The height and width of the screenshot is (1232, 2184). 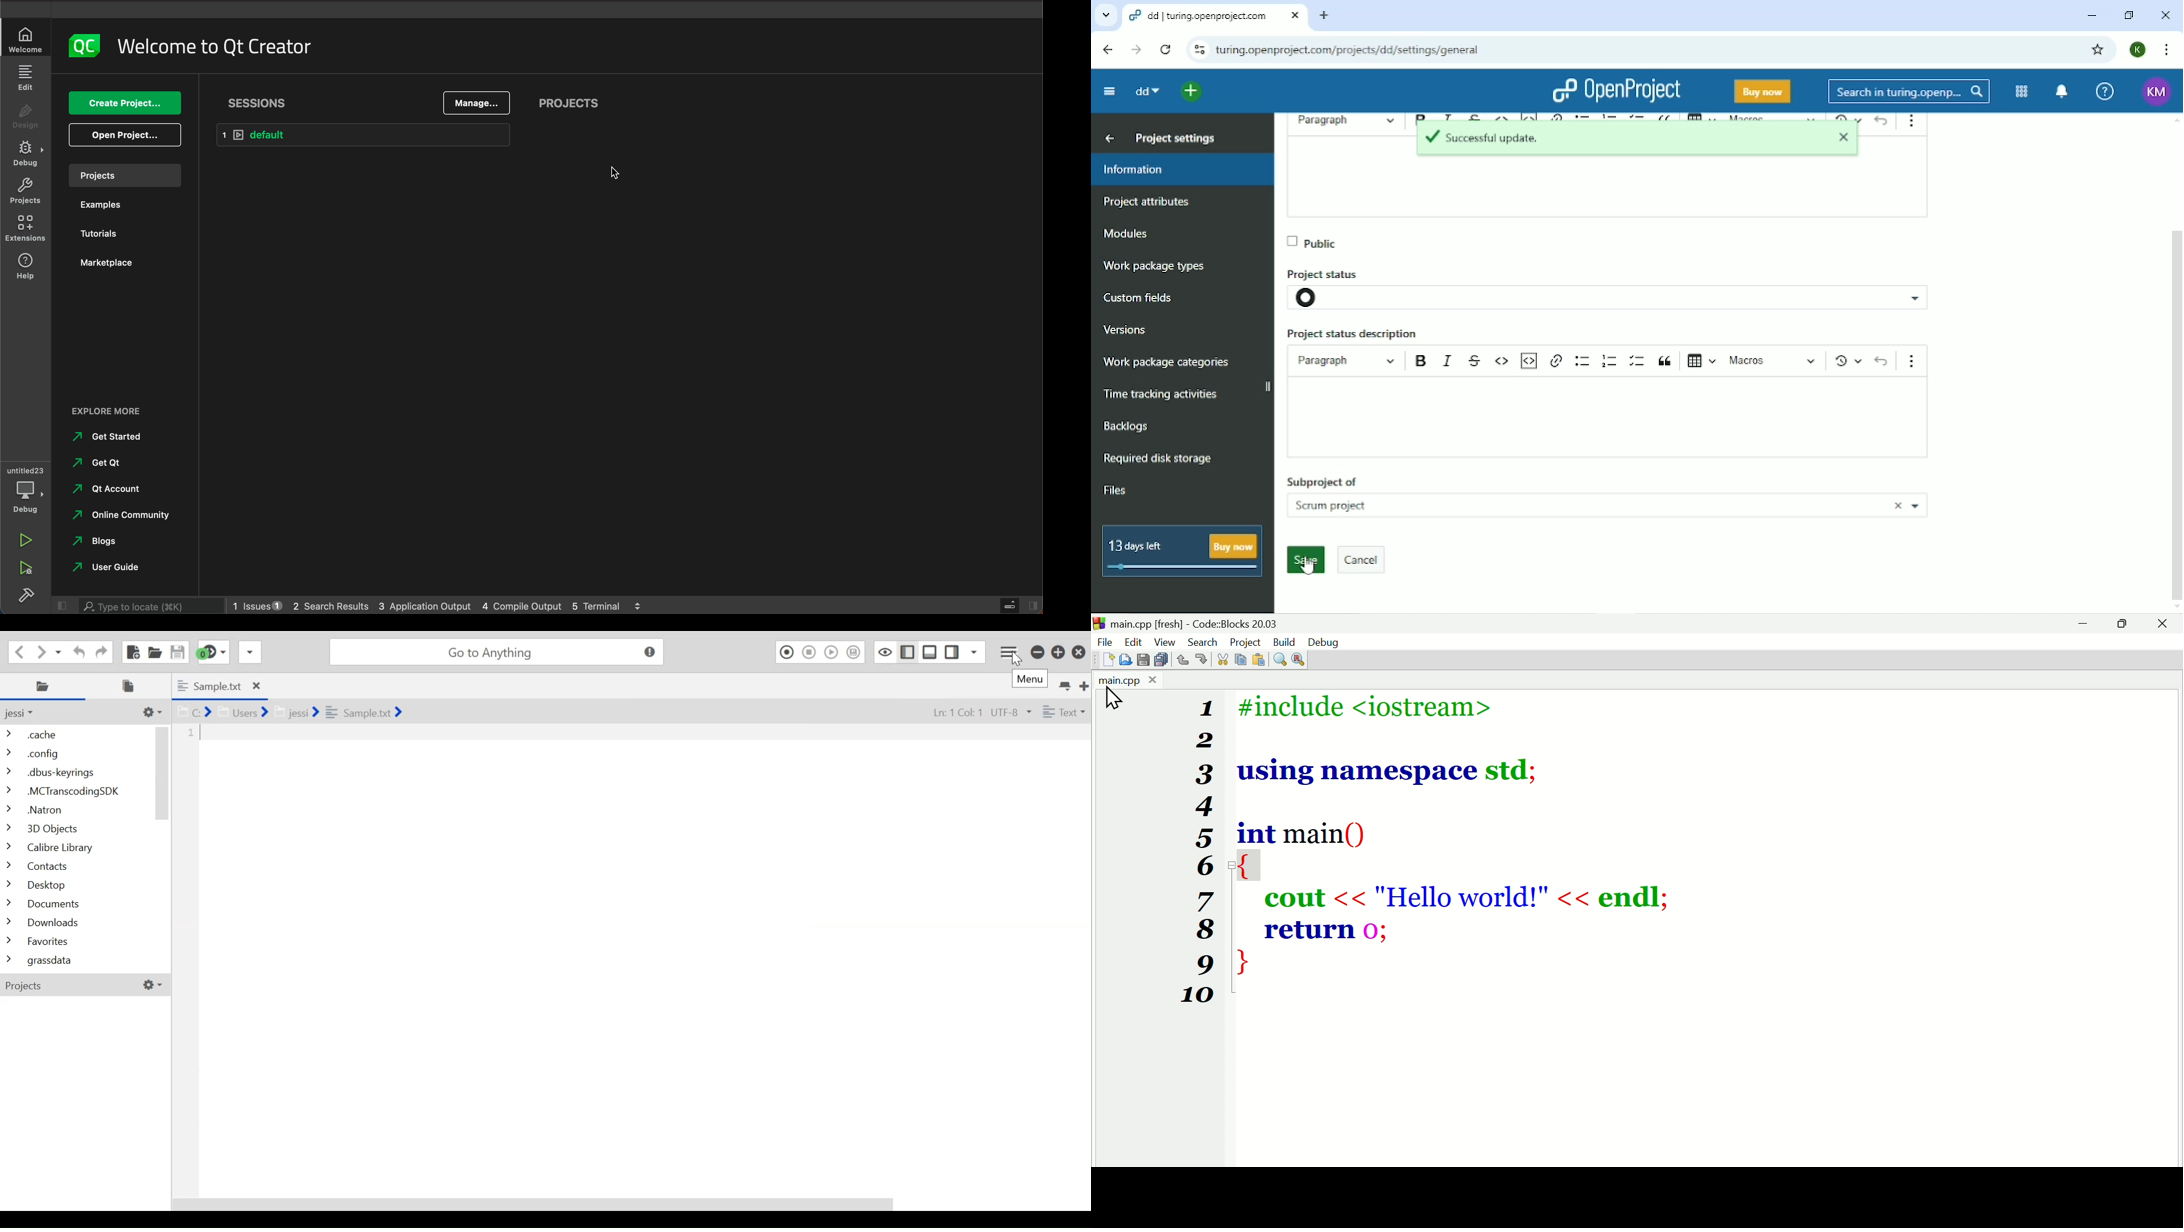 What do you see at coordinates (2124, 625) in the screenshot?
I see `maximise` at bounding box center [2124, 625].